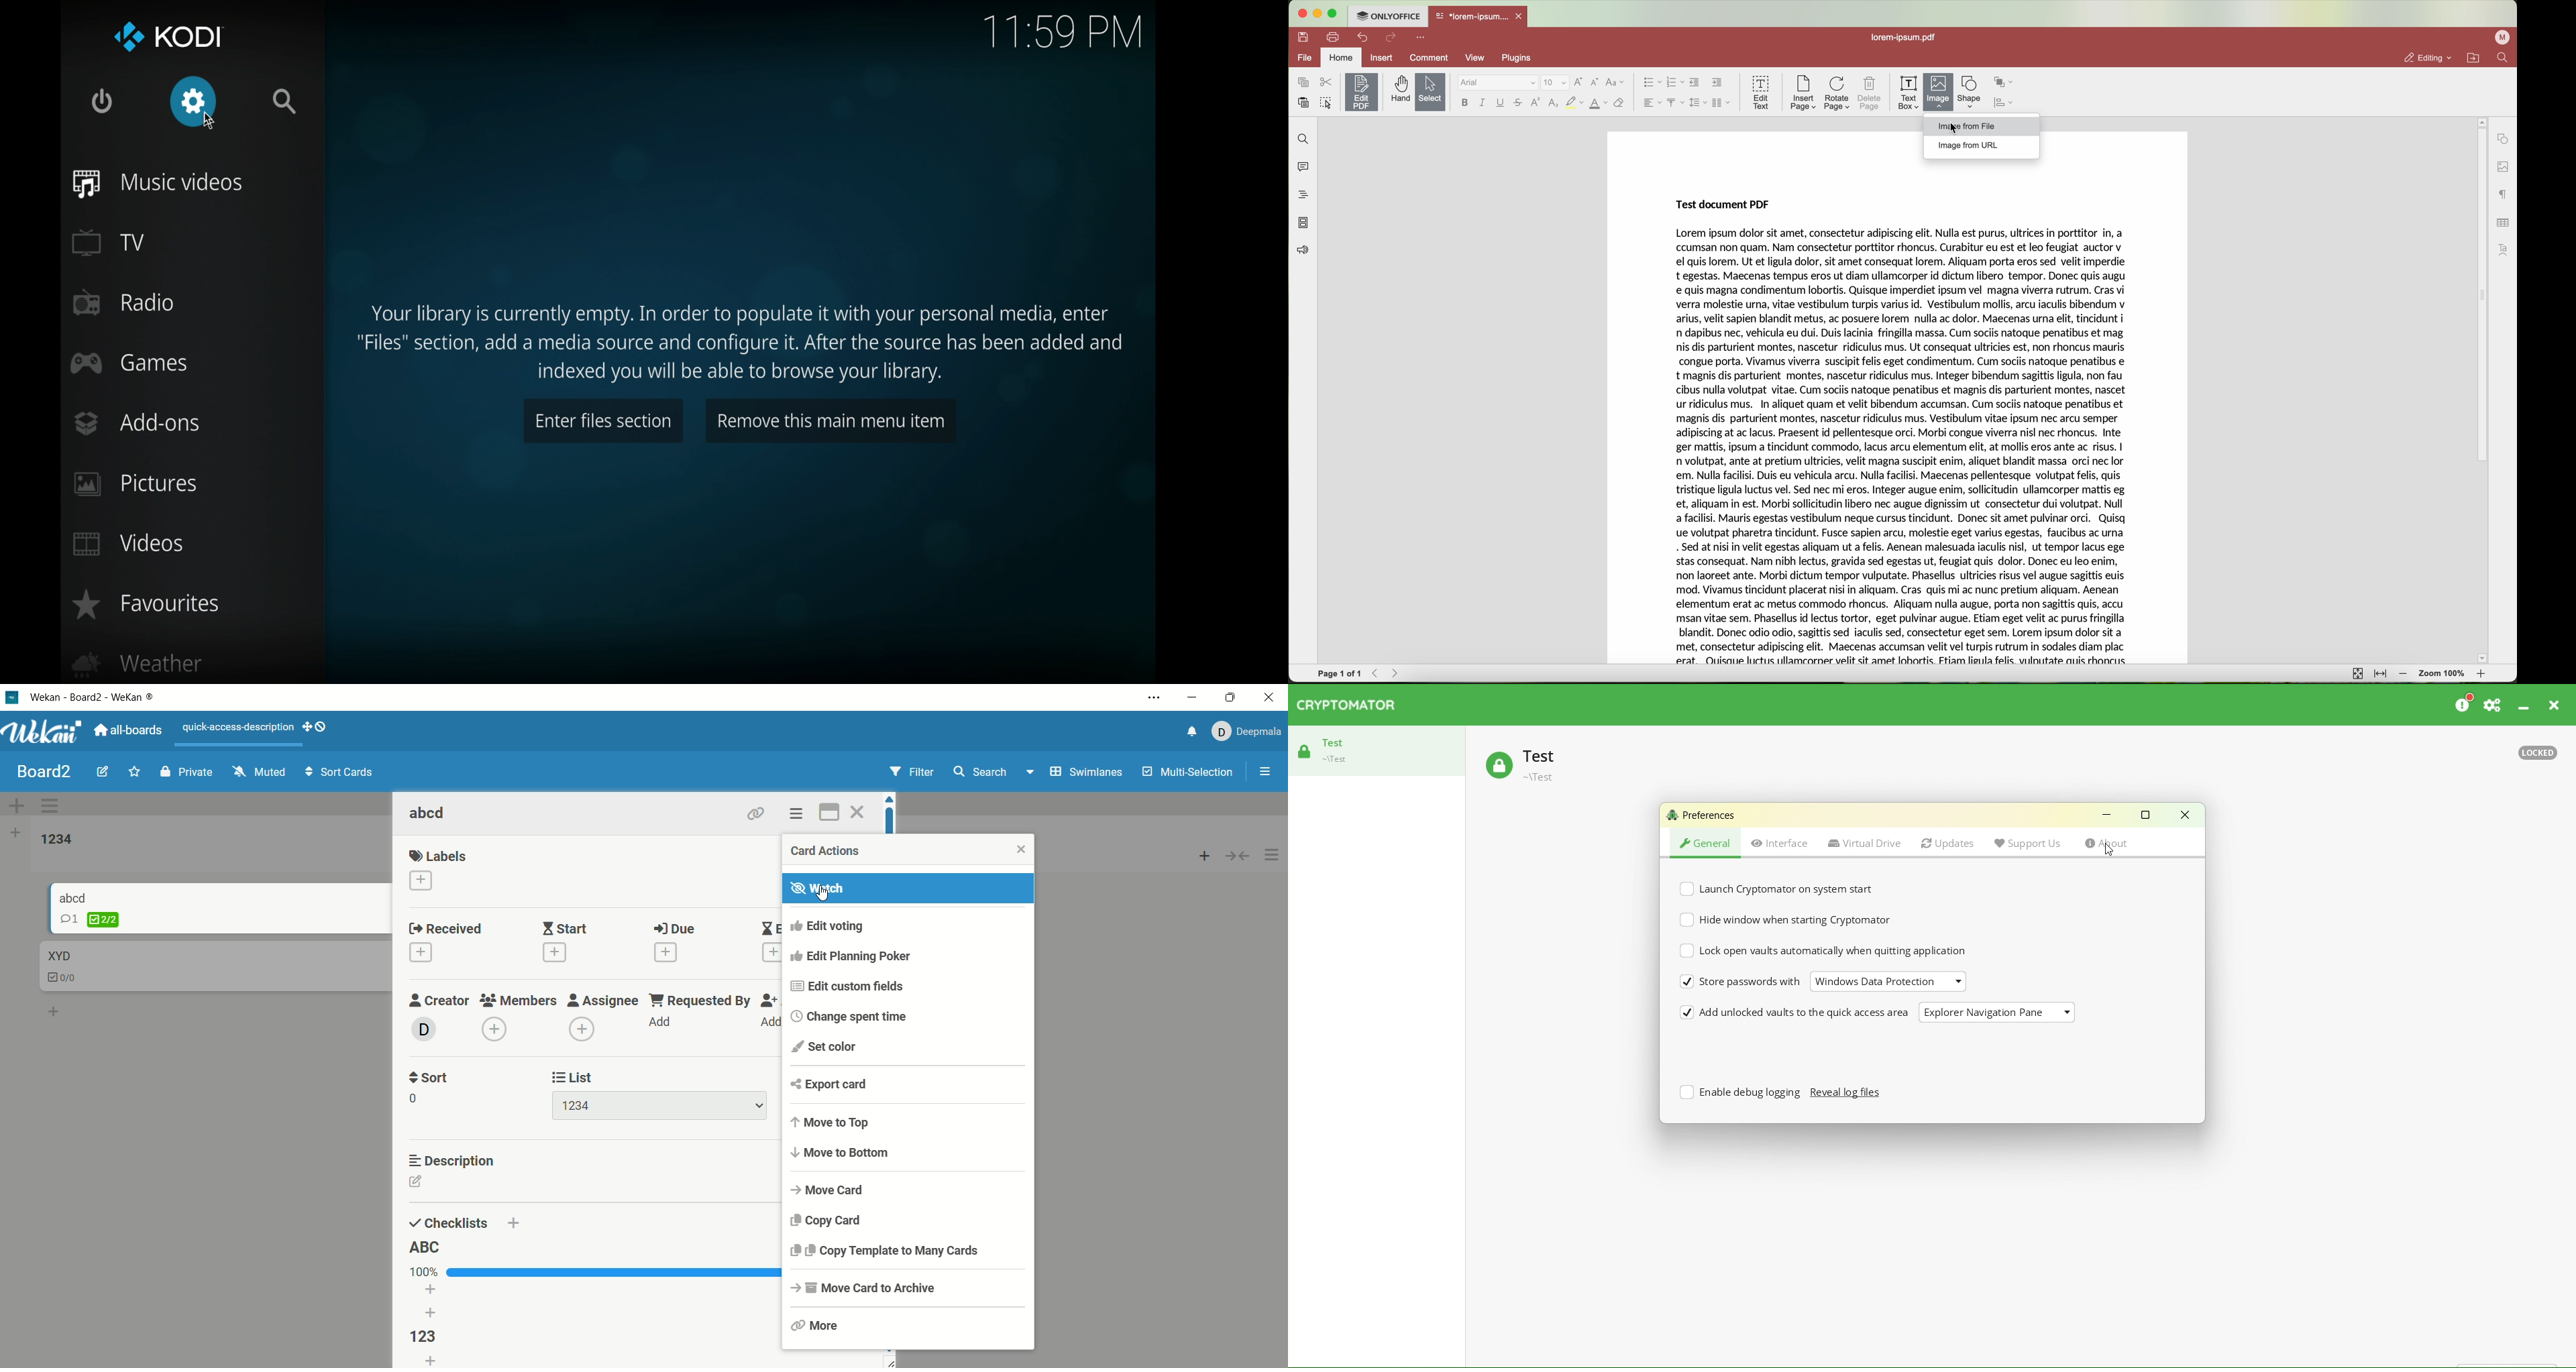 The height and width of the screenshot is (1372, 2576). What do you see at coordinates (657, 1094) in the screenshot?
I see `list` at bounding box center [657, 1094].